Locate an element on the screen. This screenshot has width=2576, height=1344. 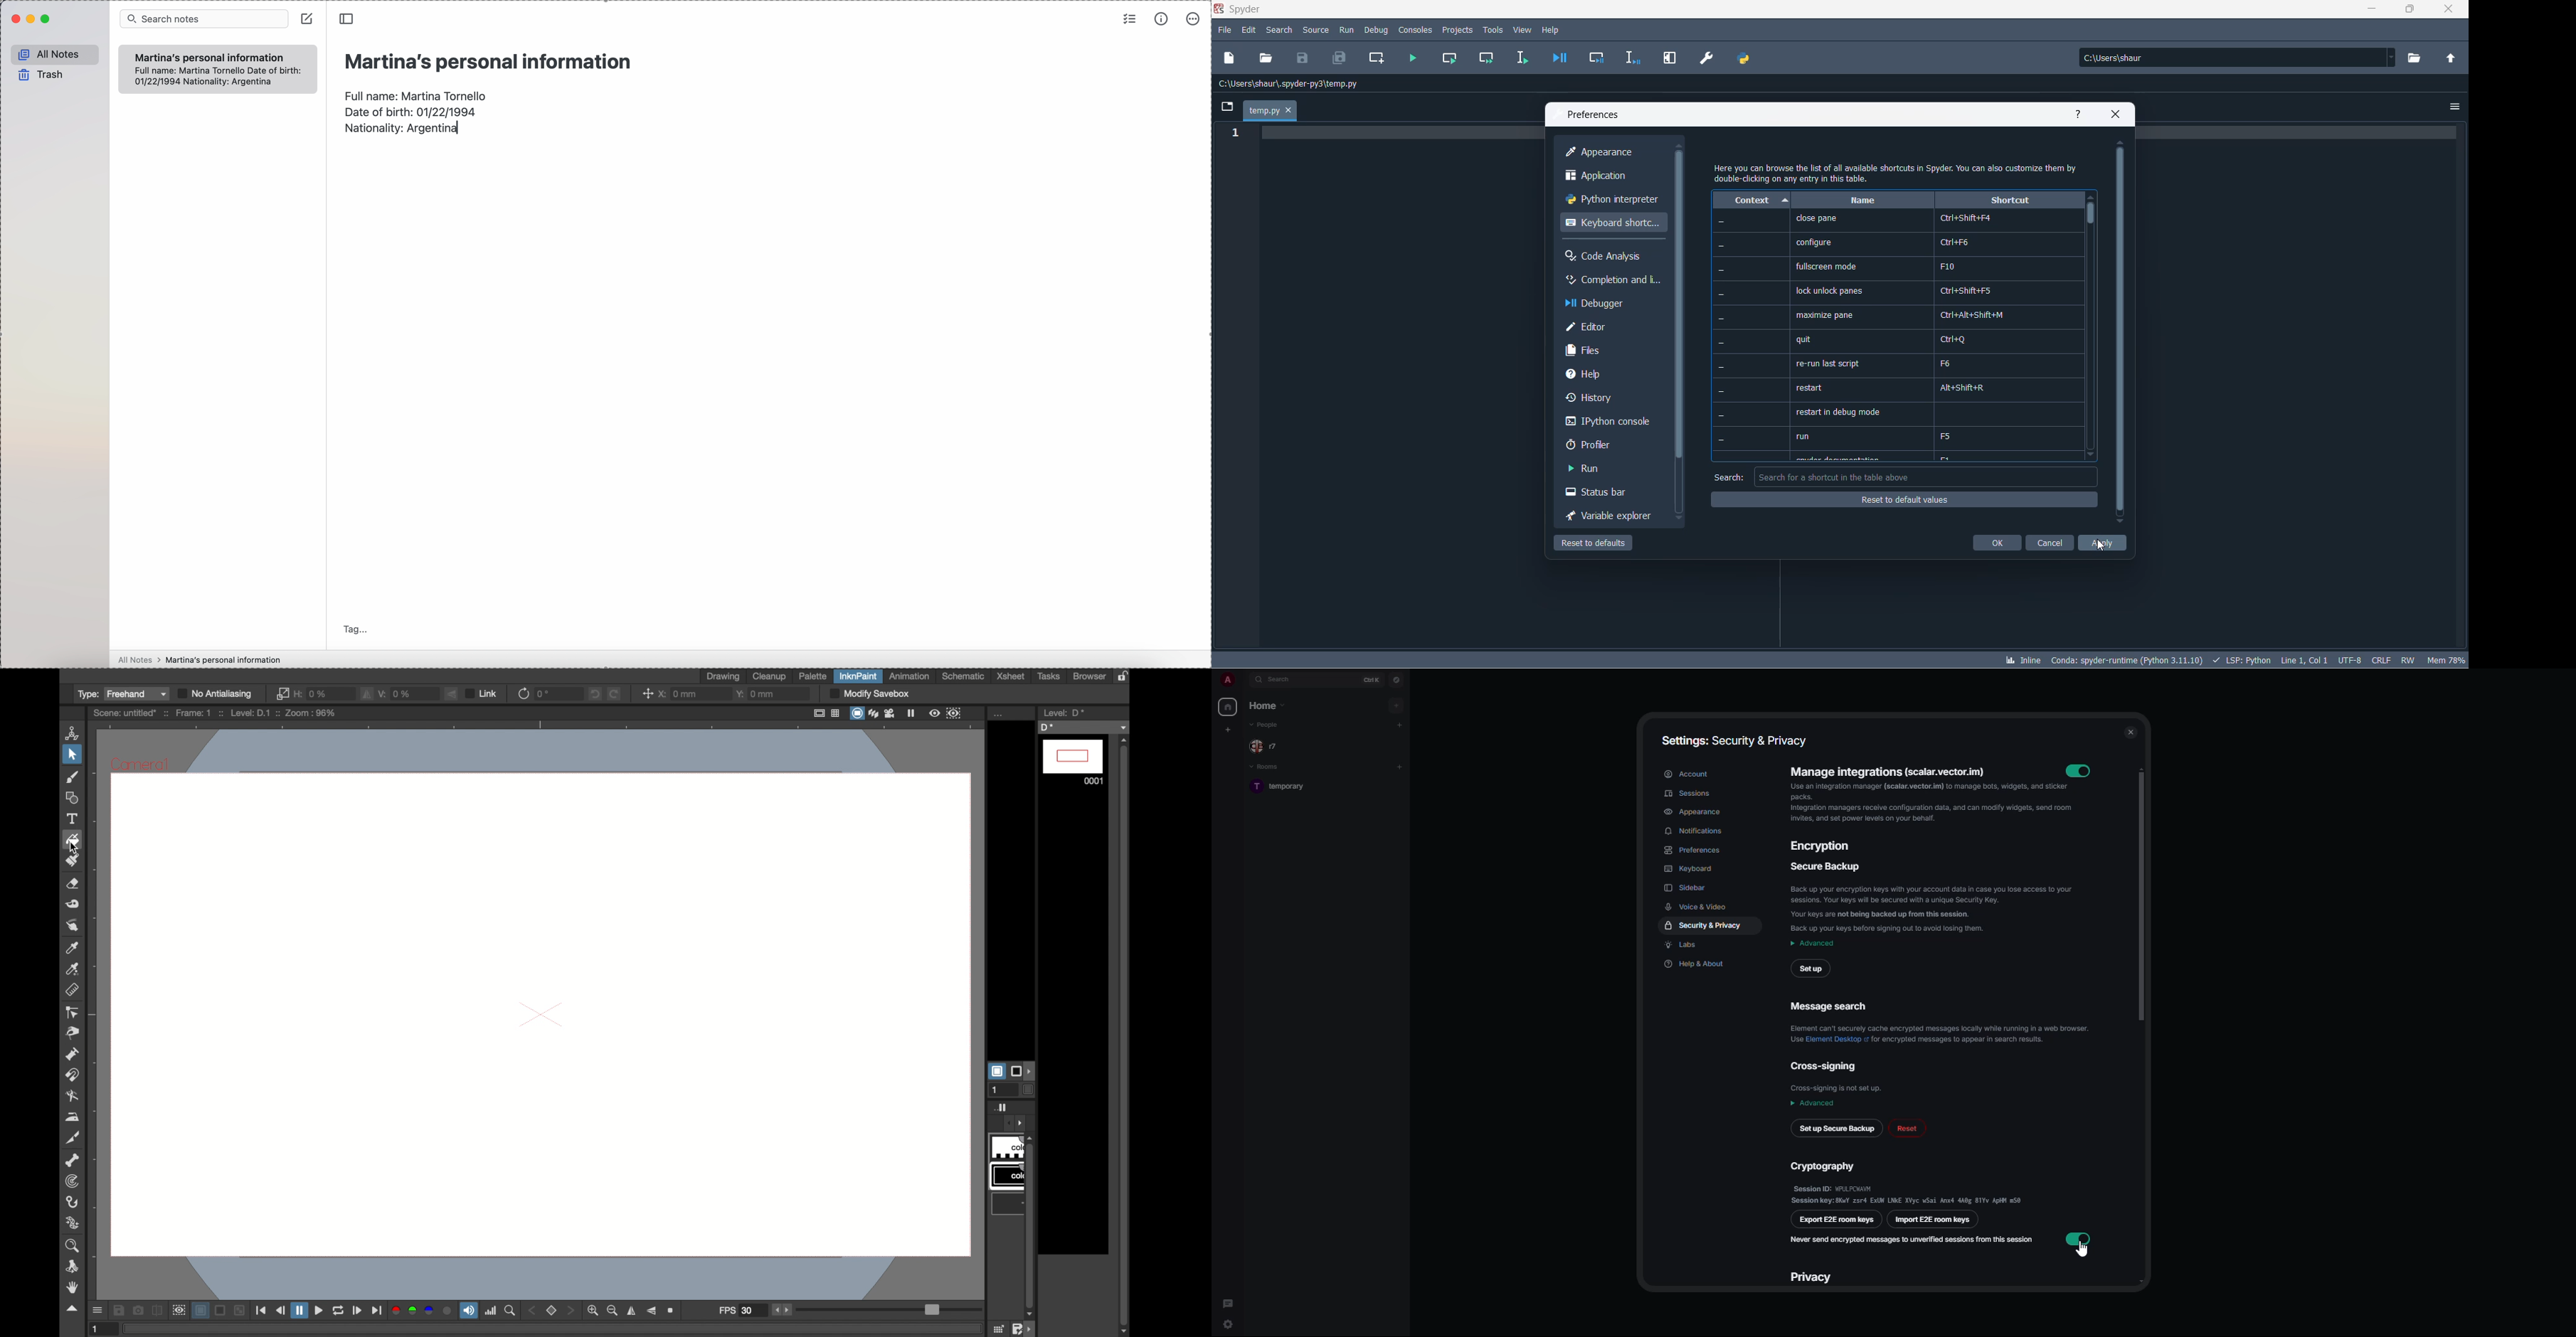
room is located at coordinates (1285, 787).